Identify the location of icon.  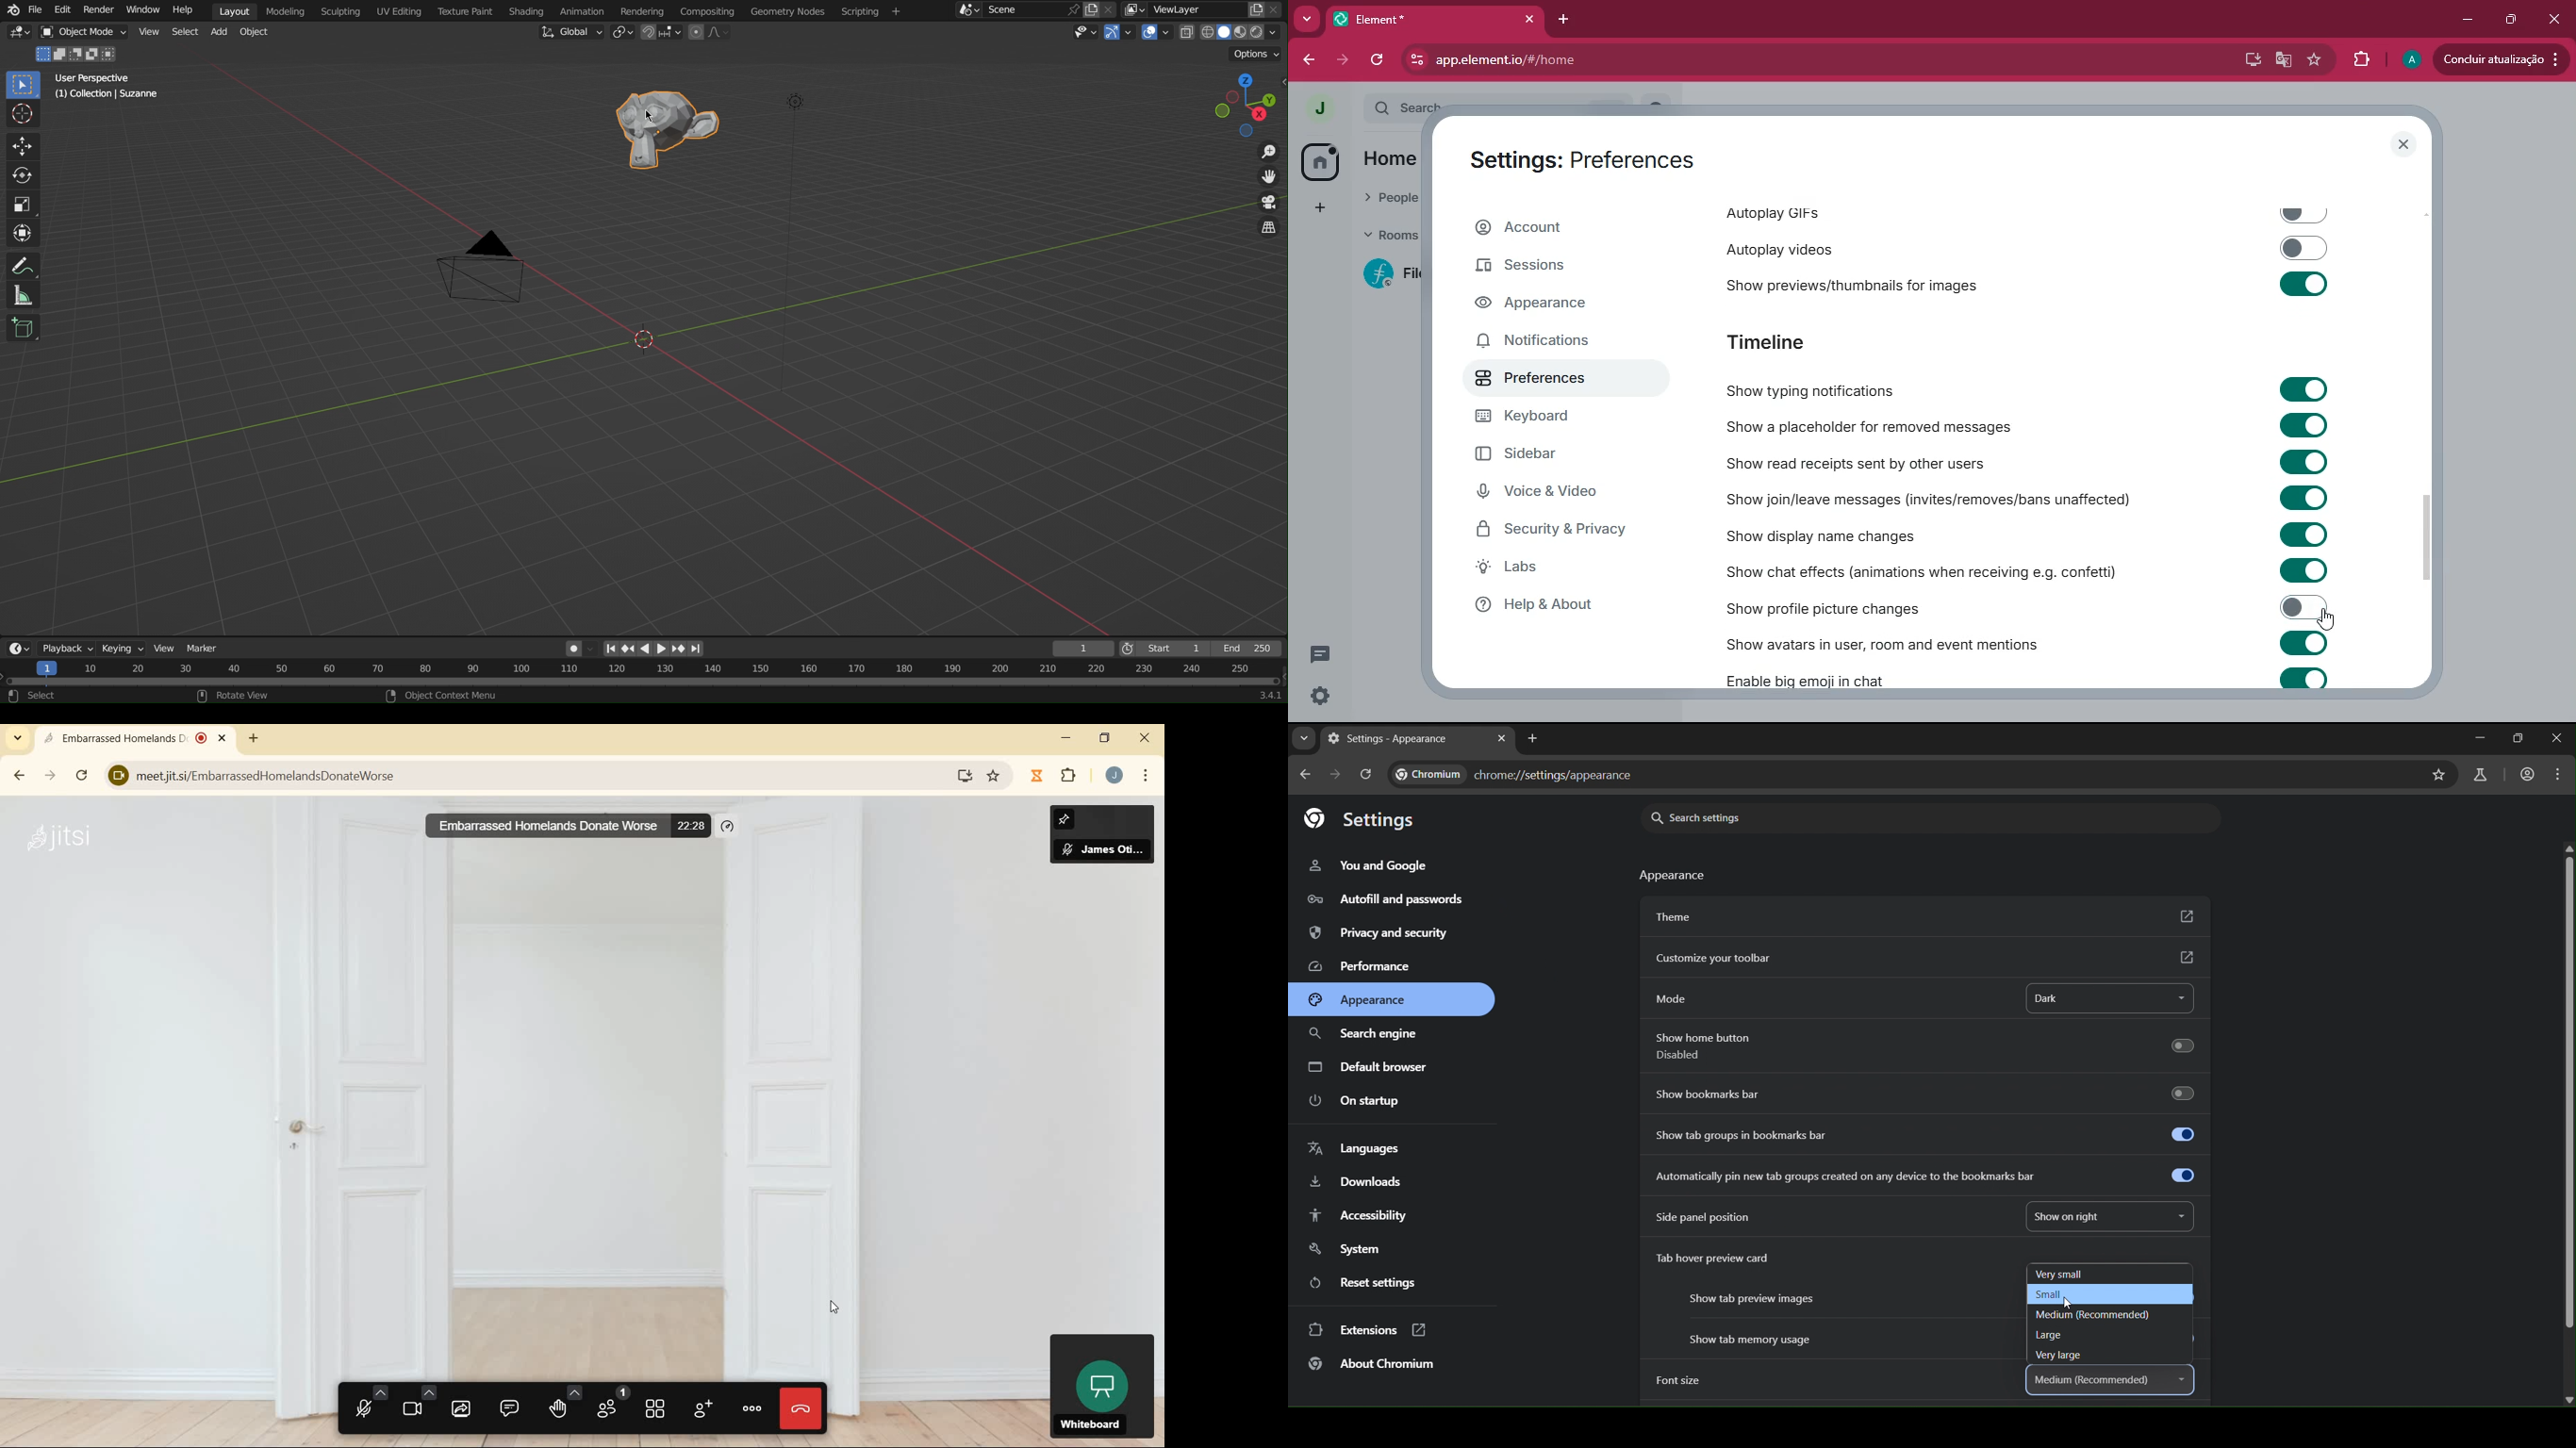
(14, 697).